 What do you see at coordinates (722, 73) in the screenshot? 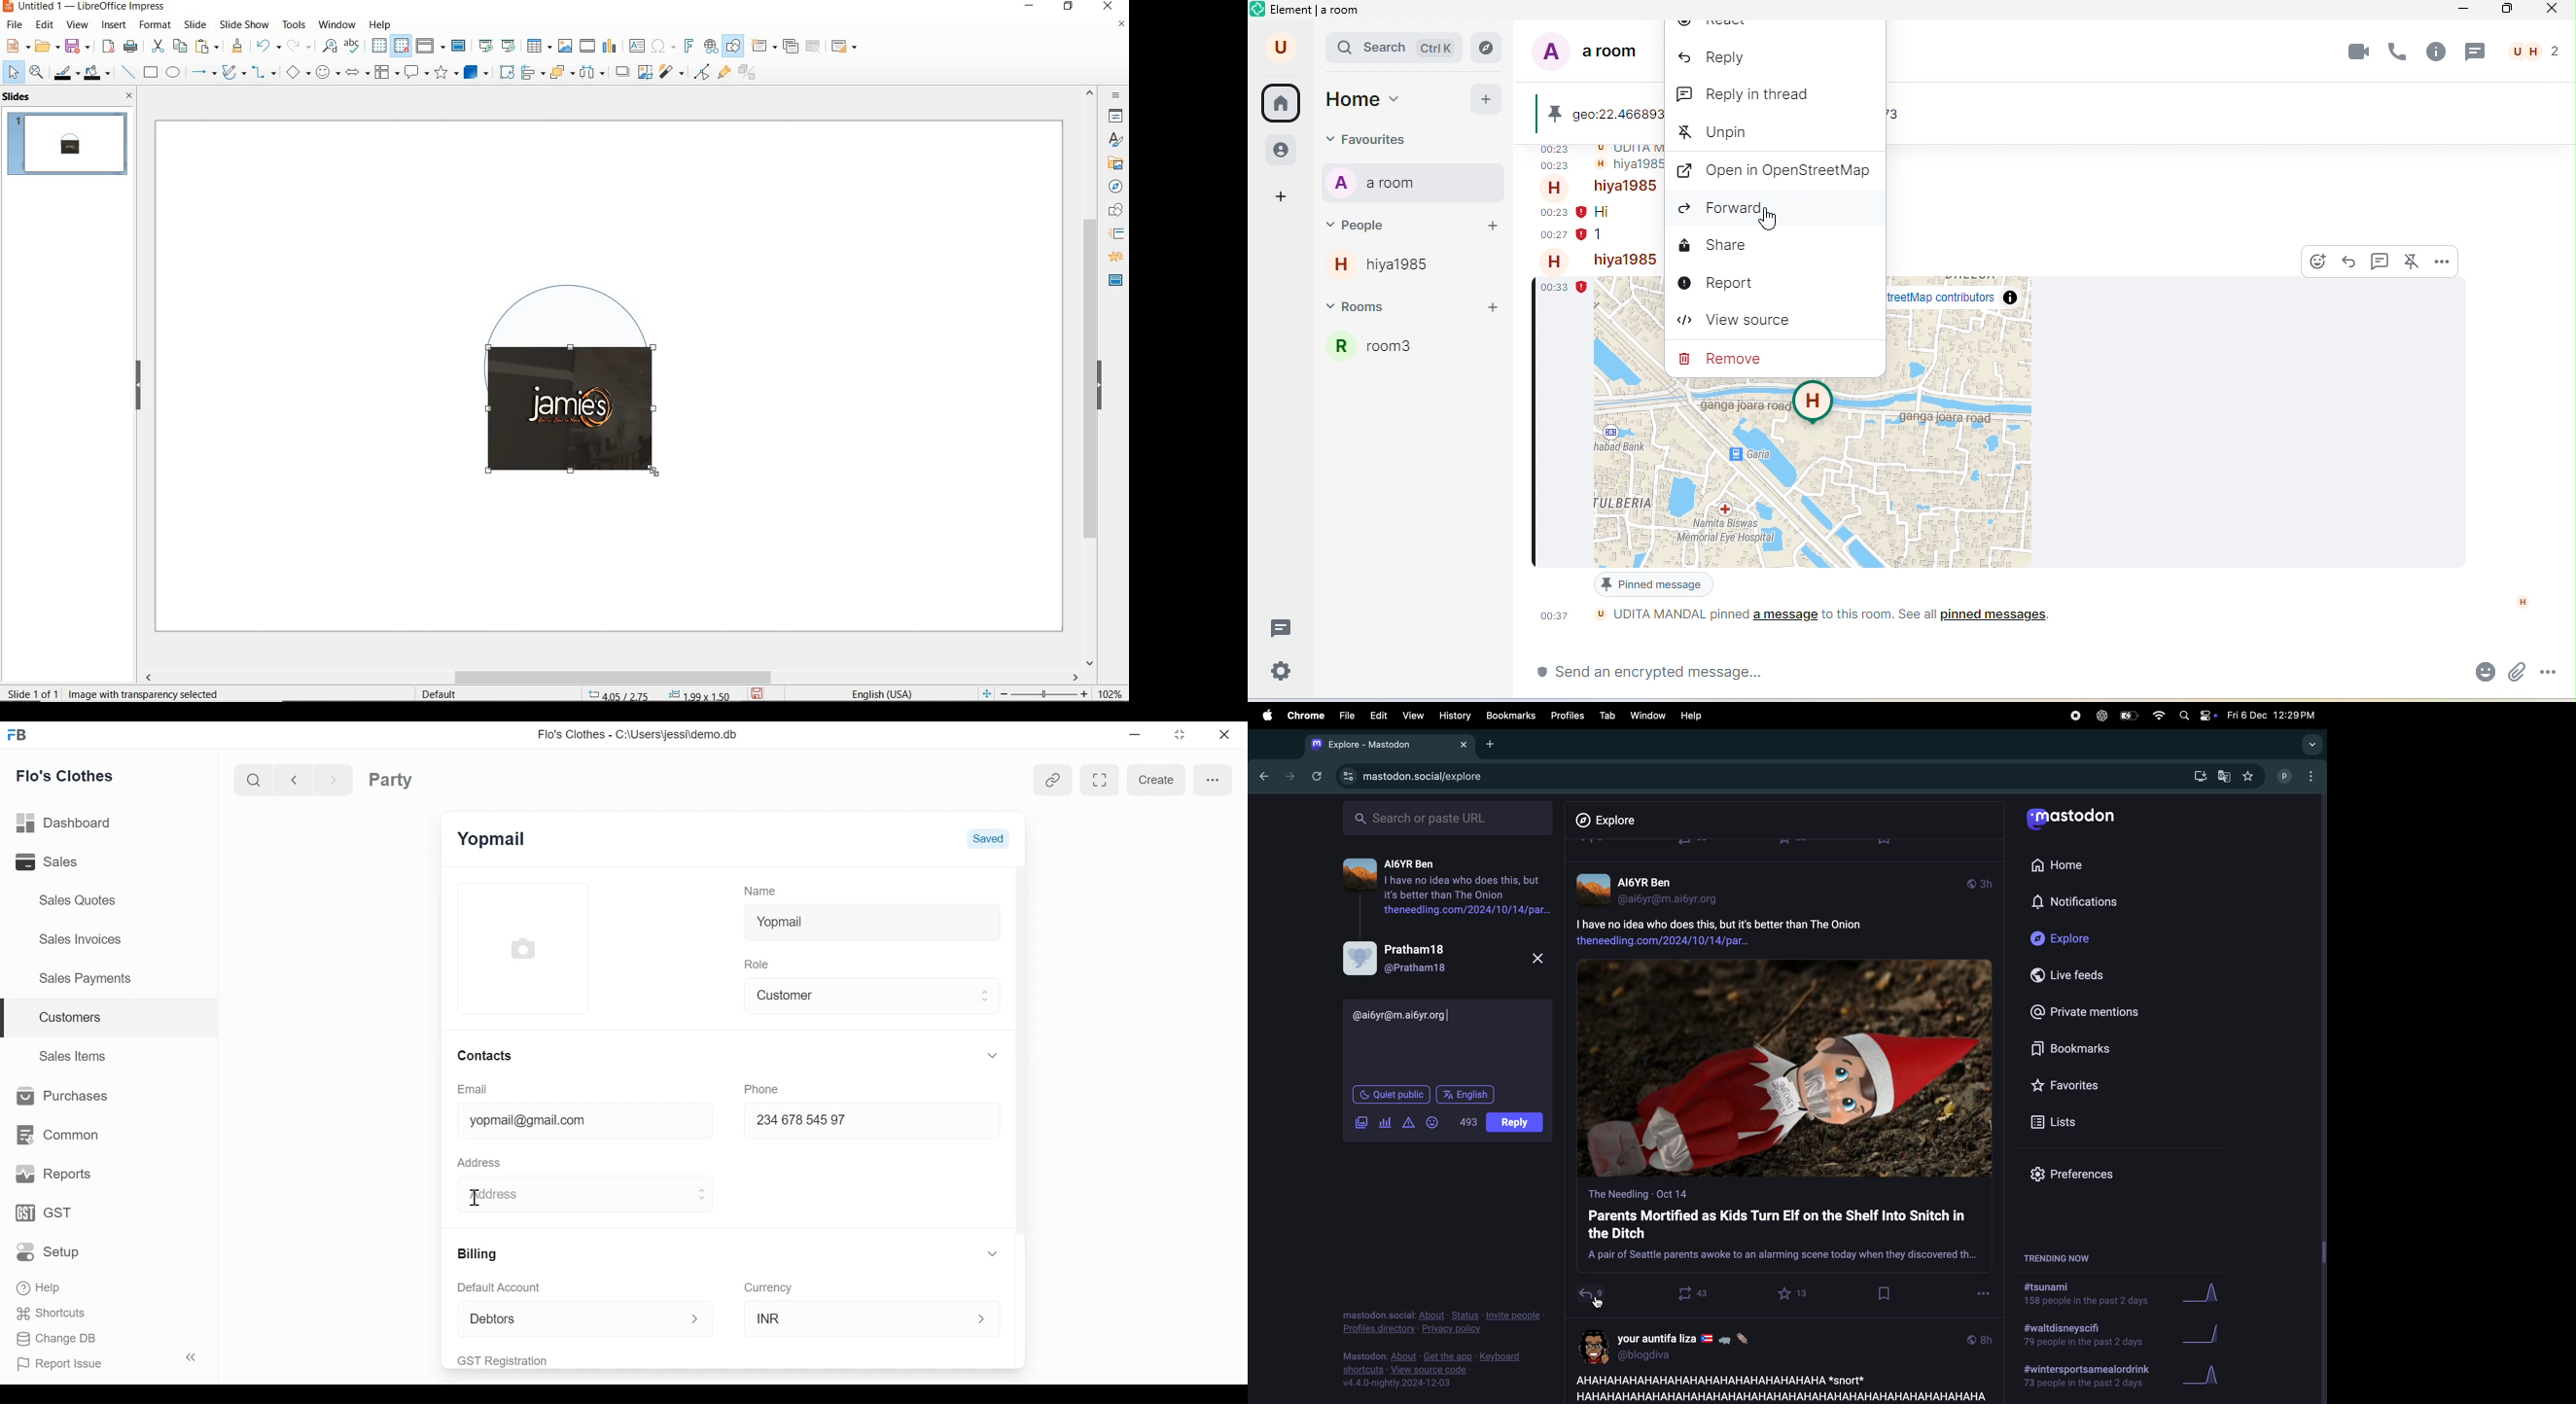
I see `show gluepoint functions` at bounding box center [722, 73].